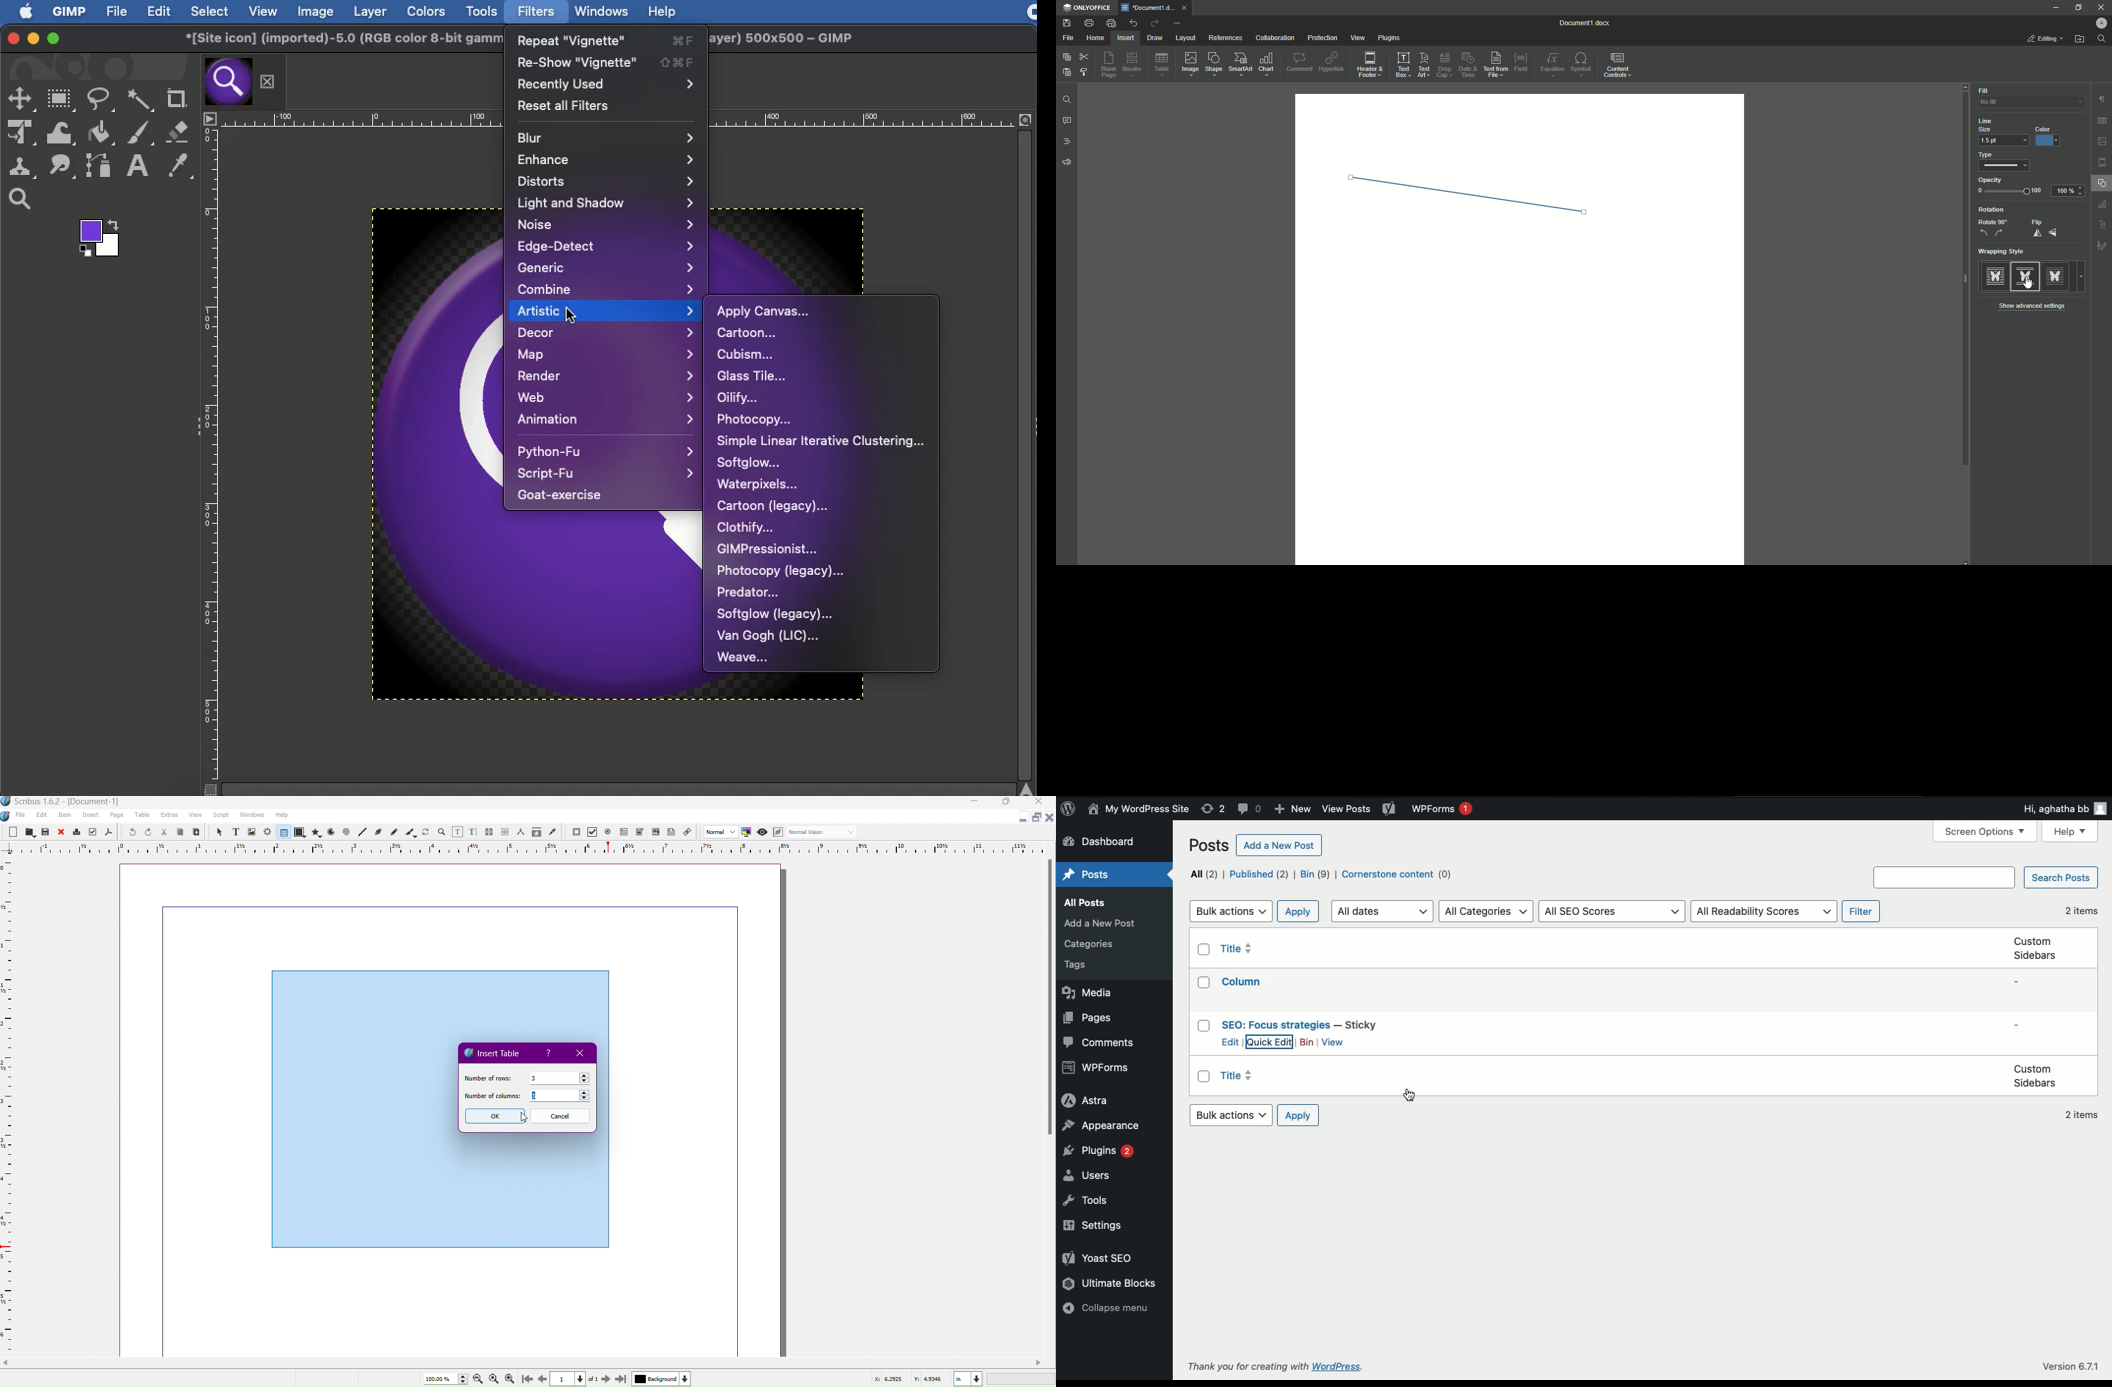 The height and width of the screenshot is (1400, 2128). Describe the element at coordinates (1298, 1116) in the screenshot. I see `Apply` at that location.